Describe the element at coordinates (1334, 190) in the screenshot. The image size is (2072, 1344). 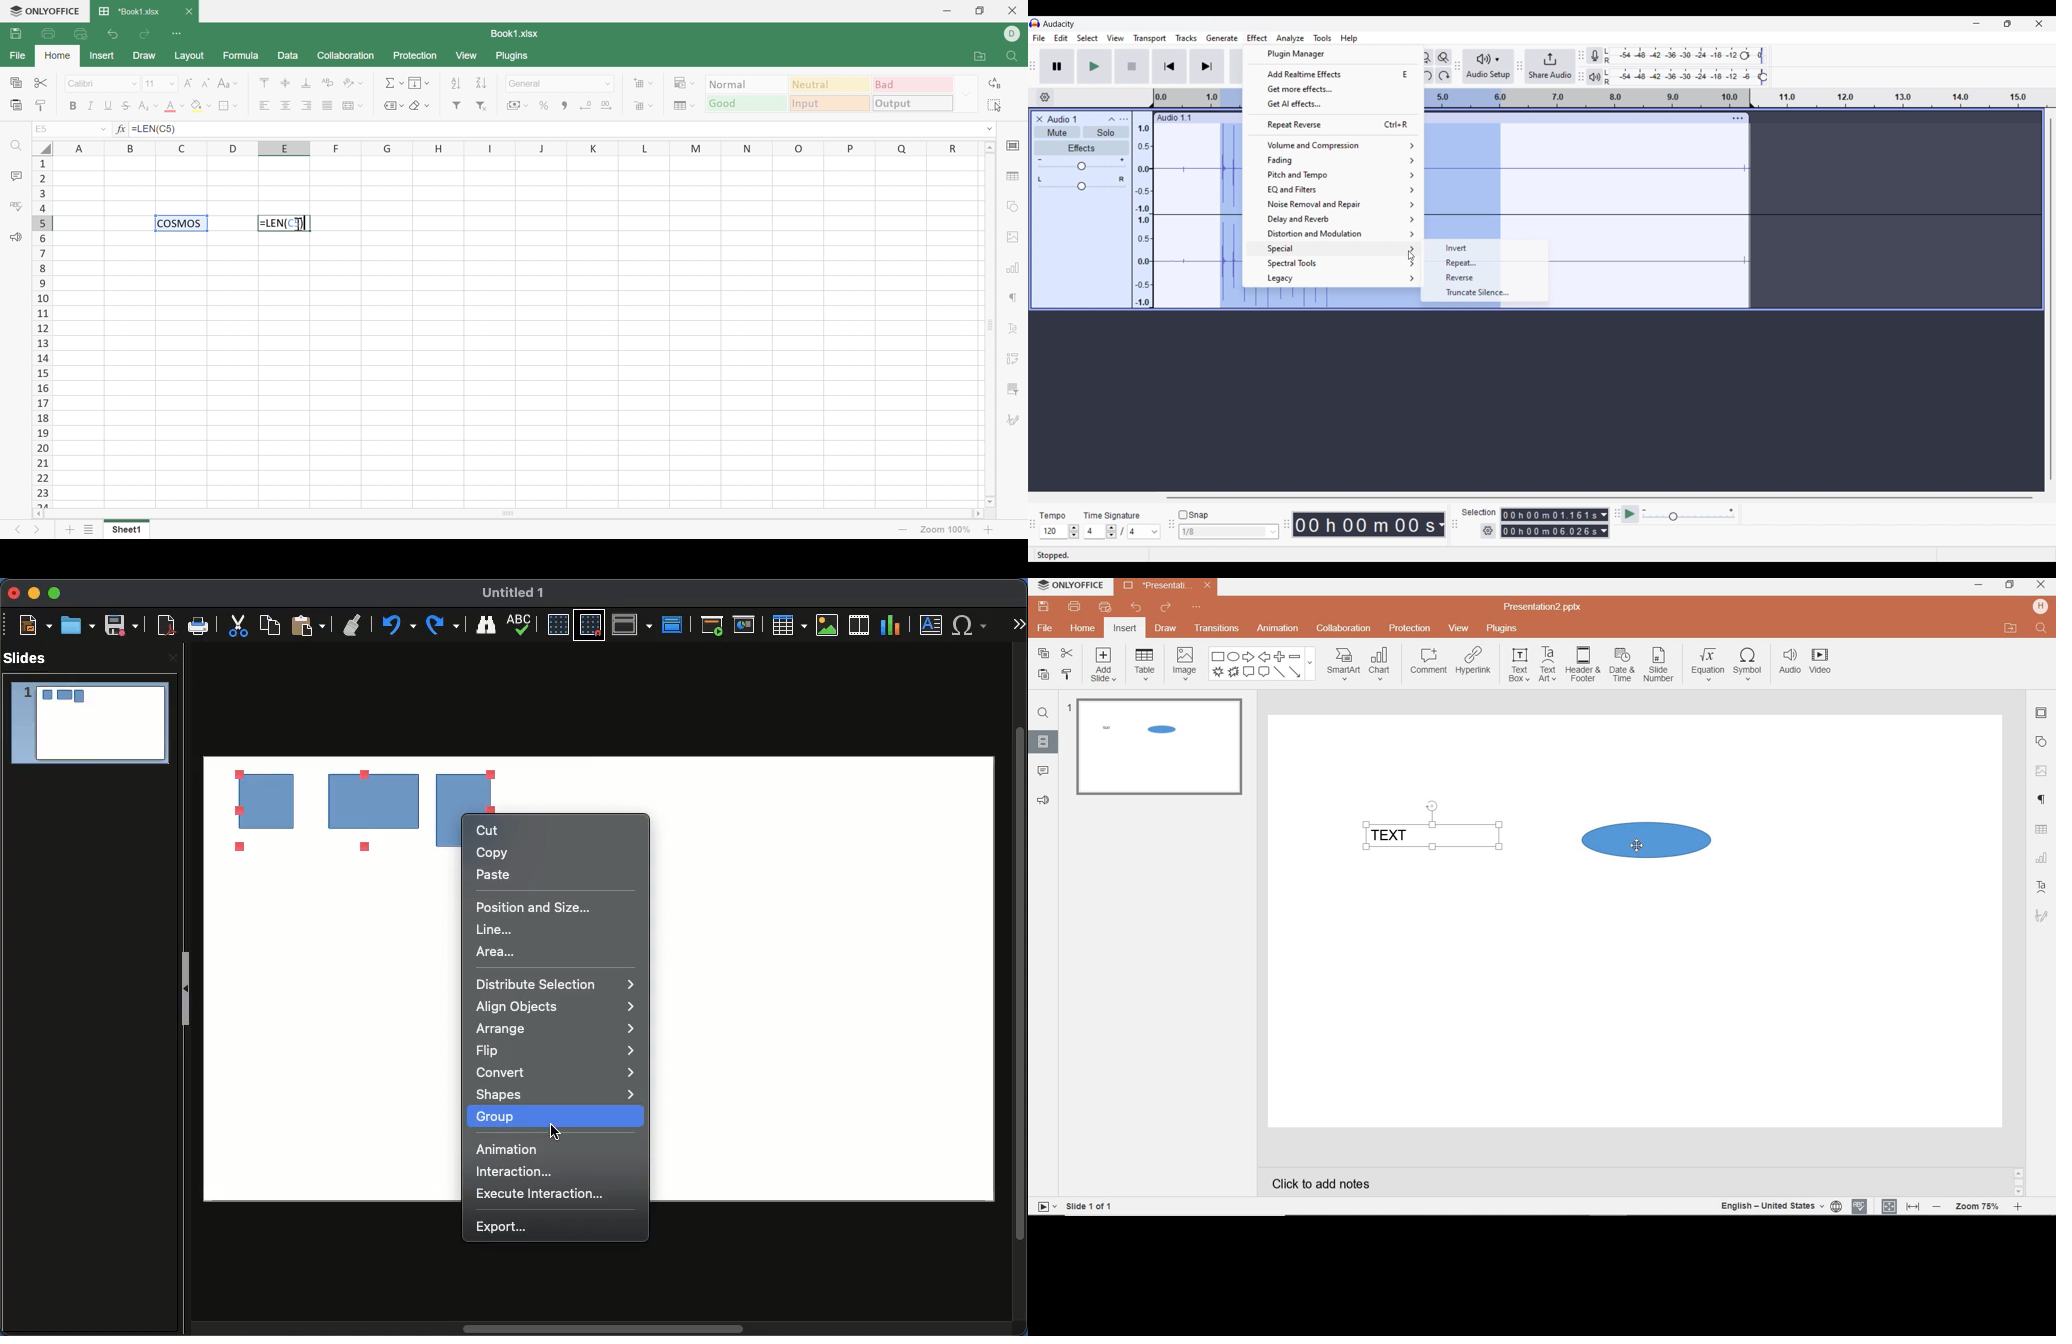
I see `EQ and filter options ` at that location.